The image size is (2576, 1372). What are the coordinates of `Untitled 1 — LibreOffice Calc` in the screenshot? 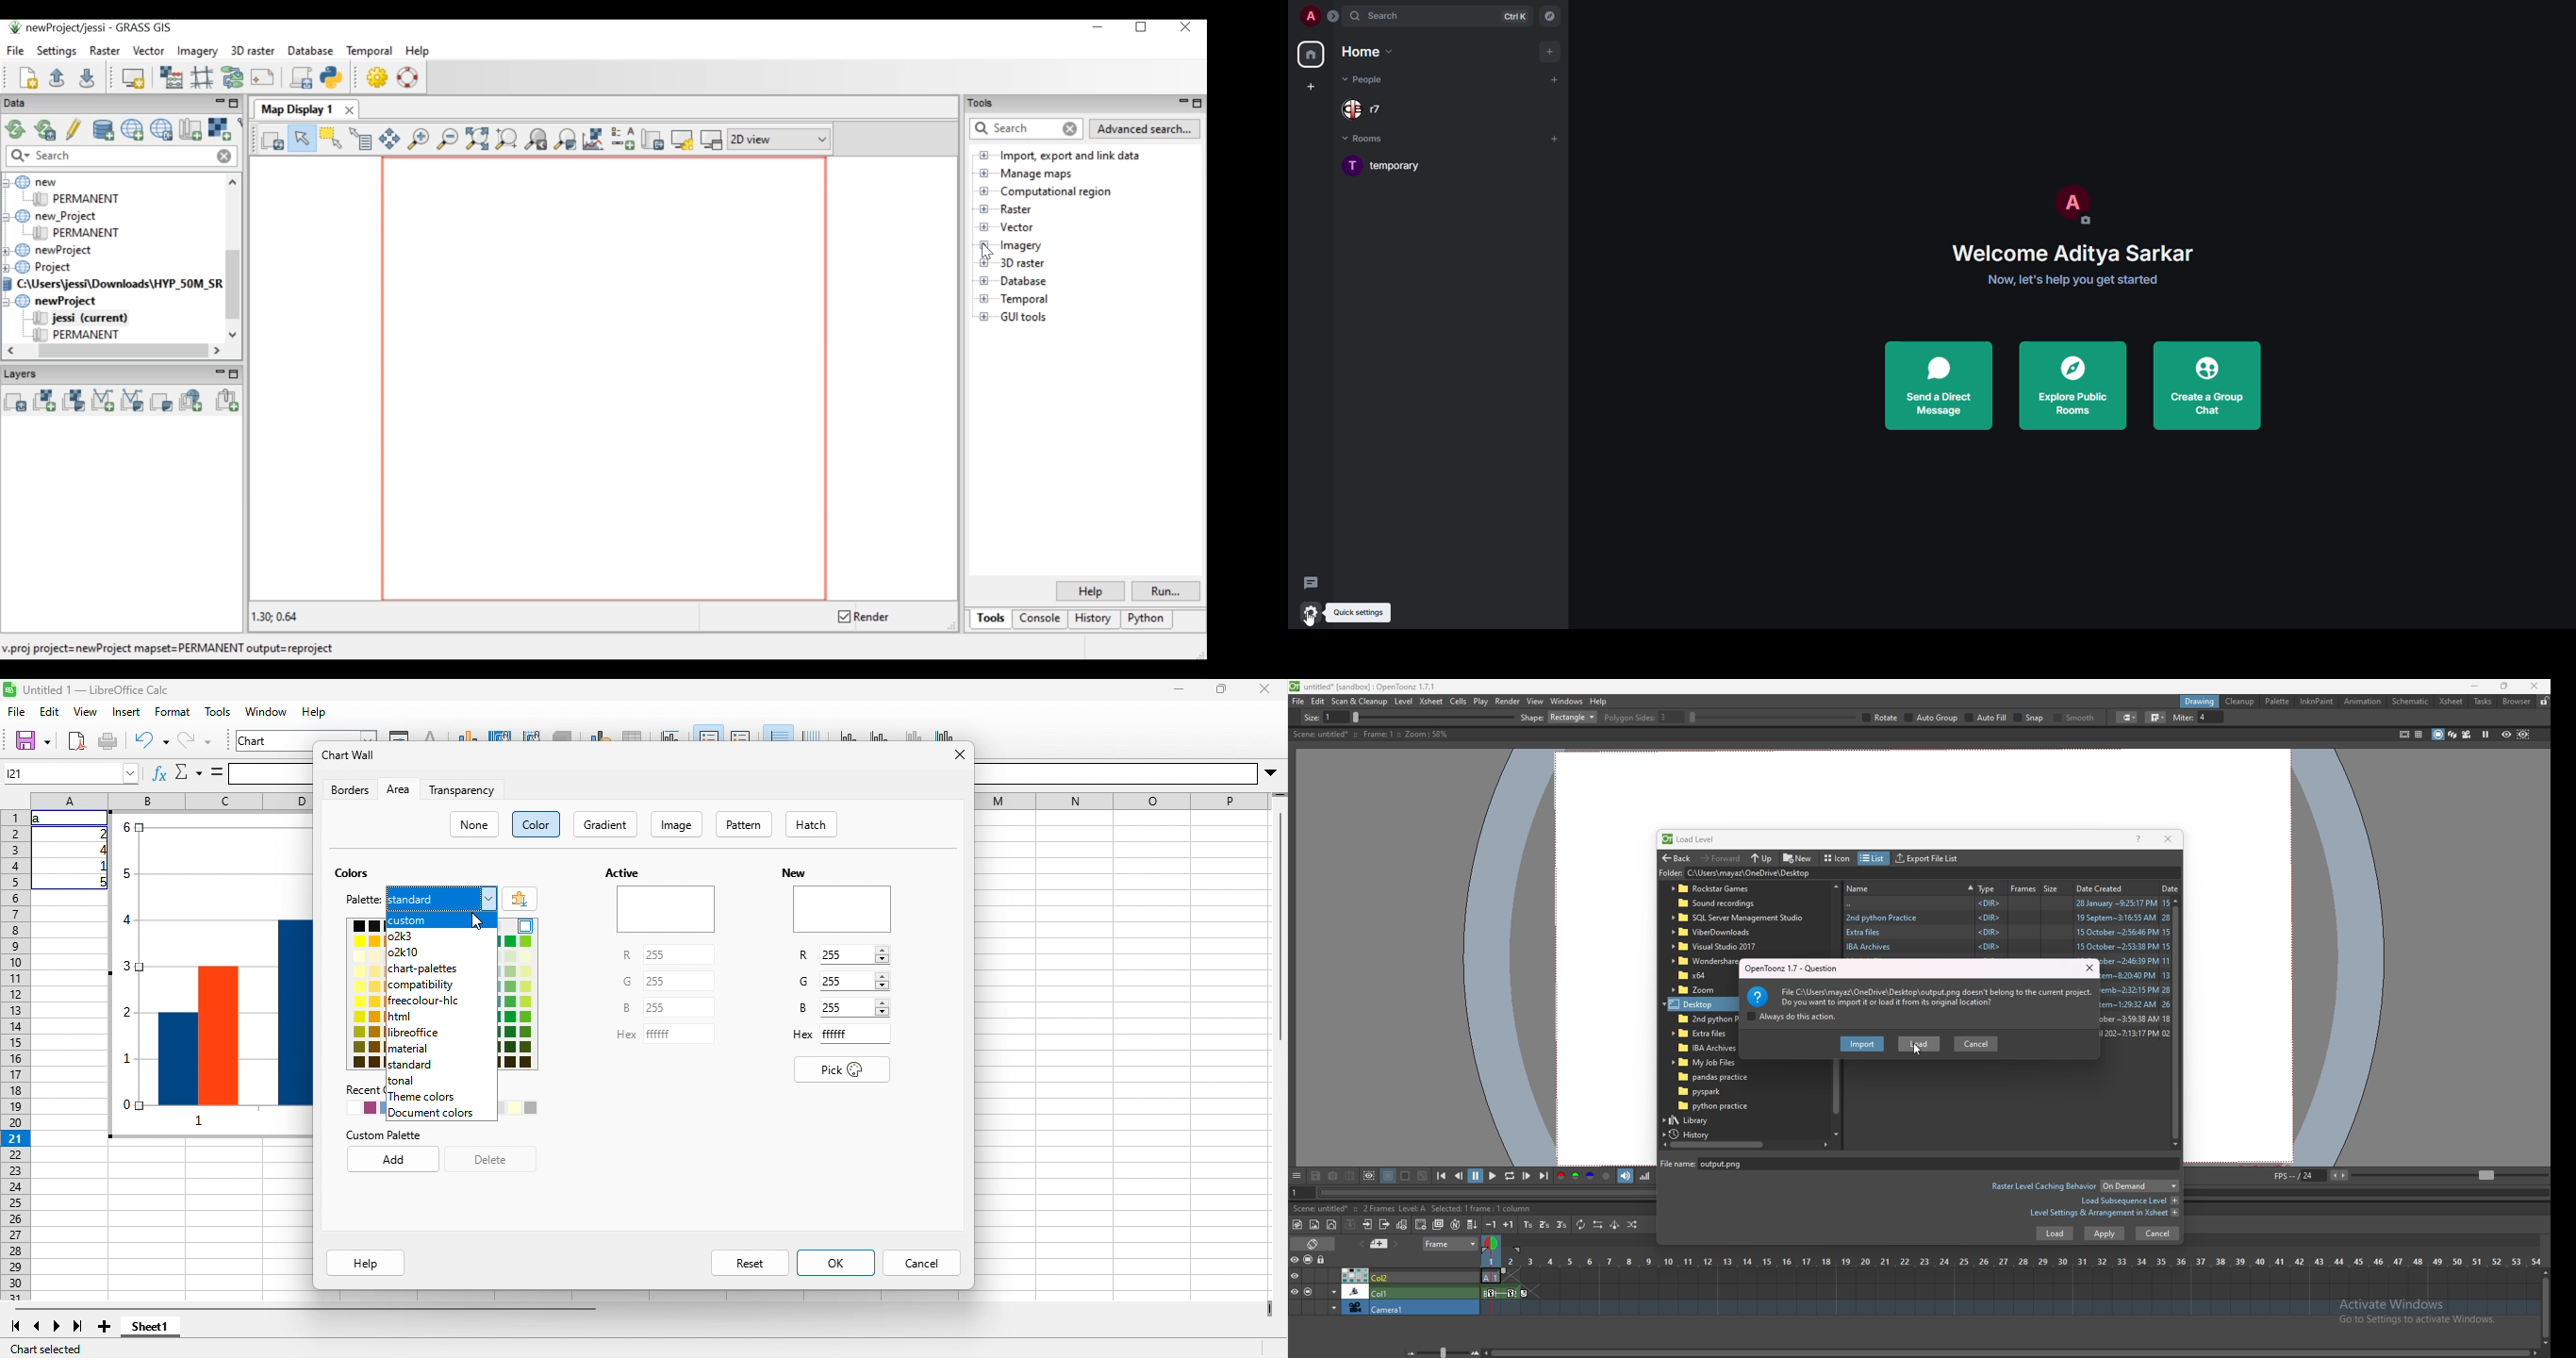 It's located at (96, 690).